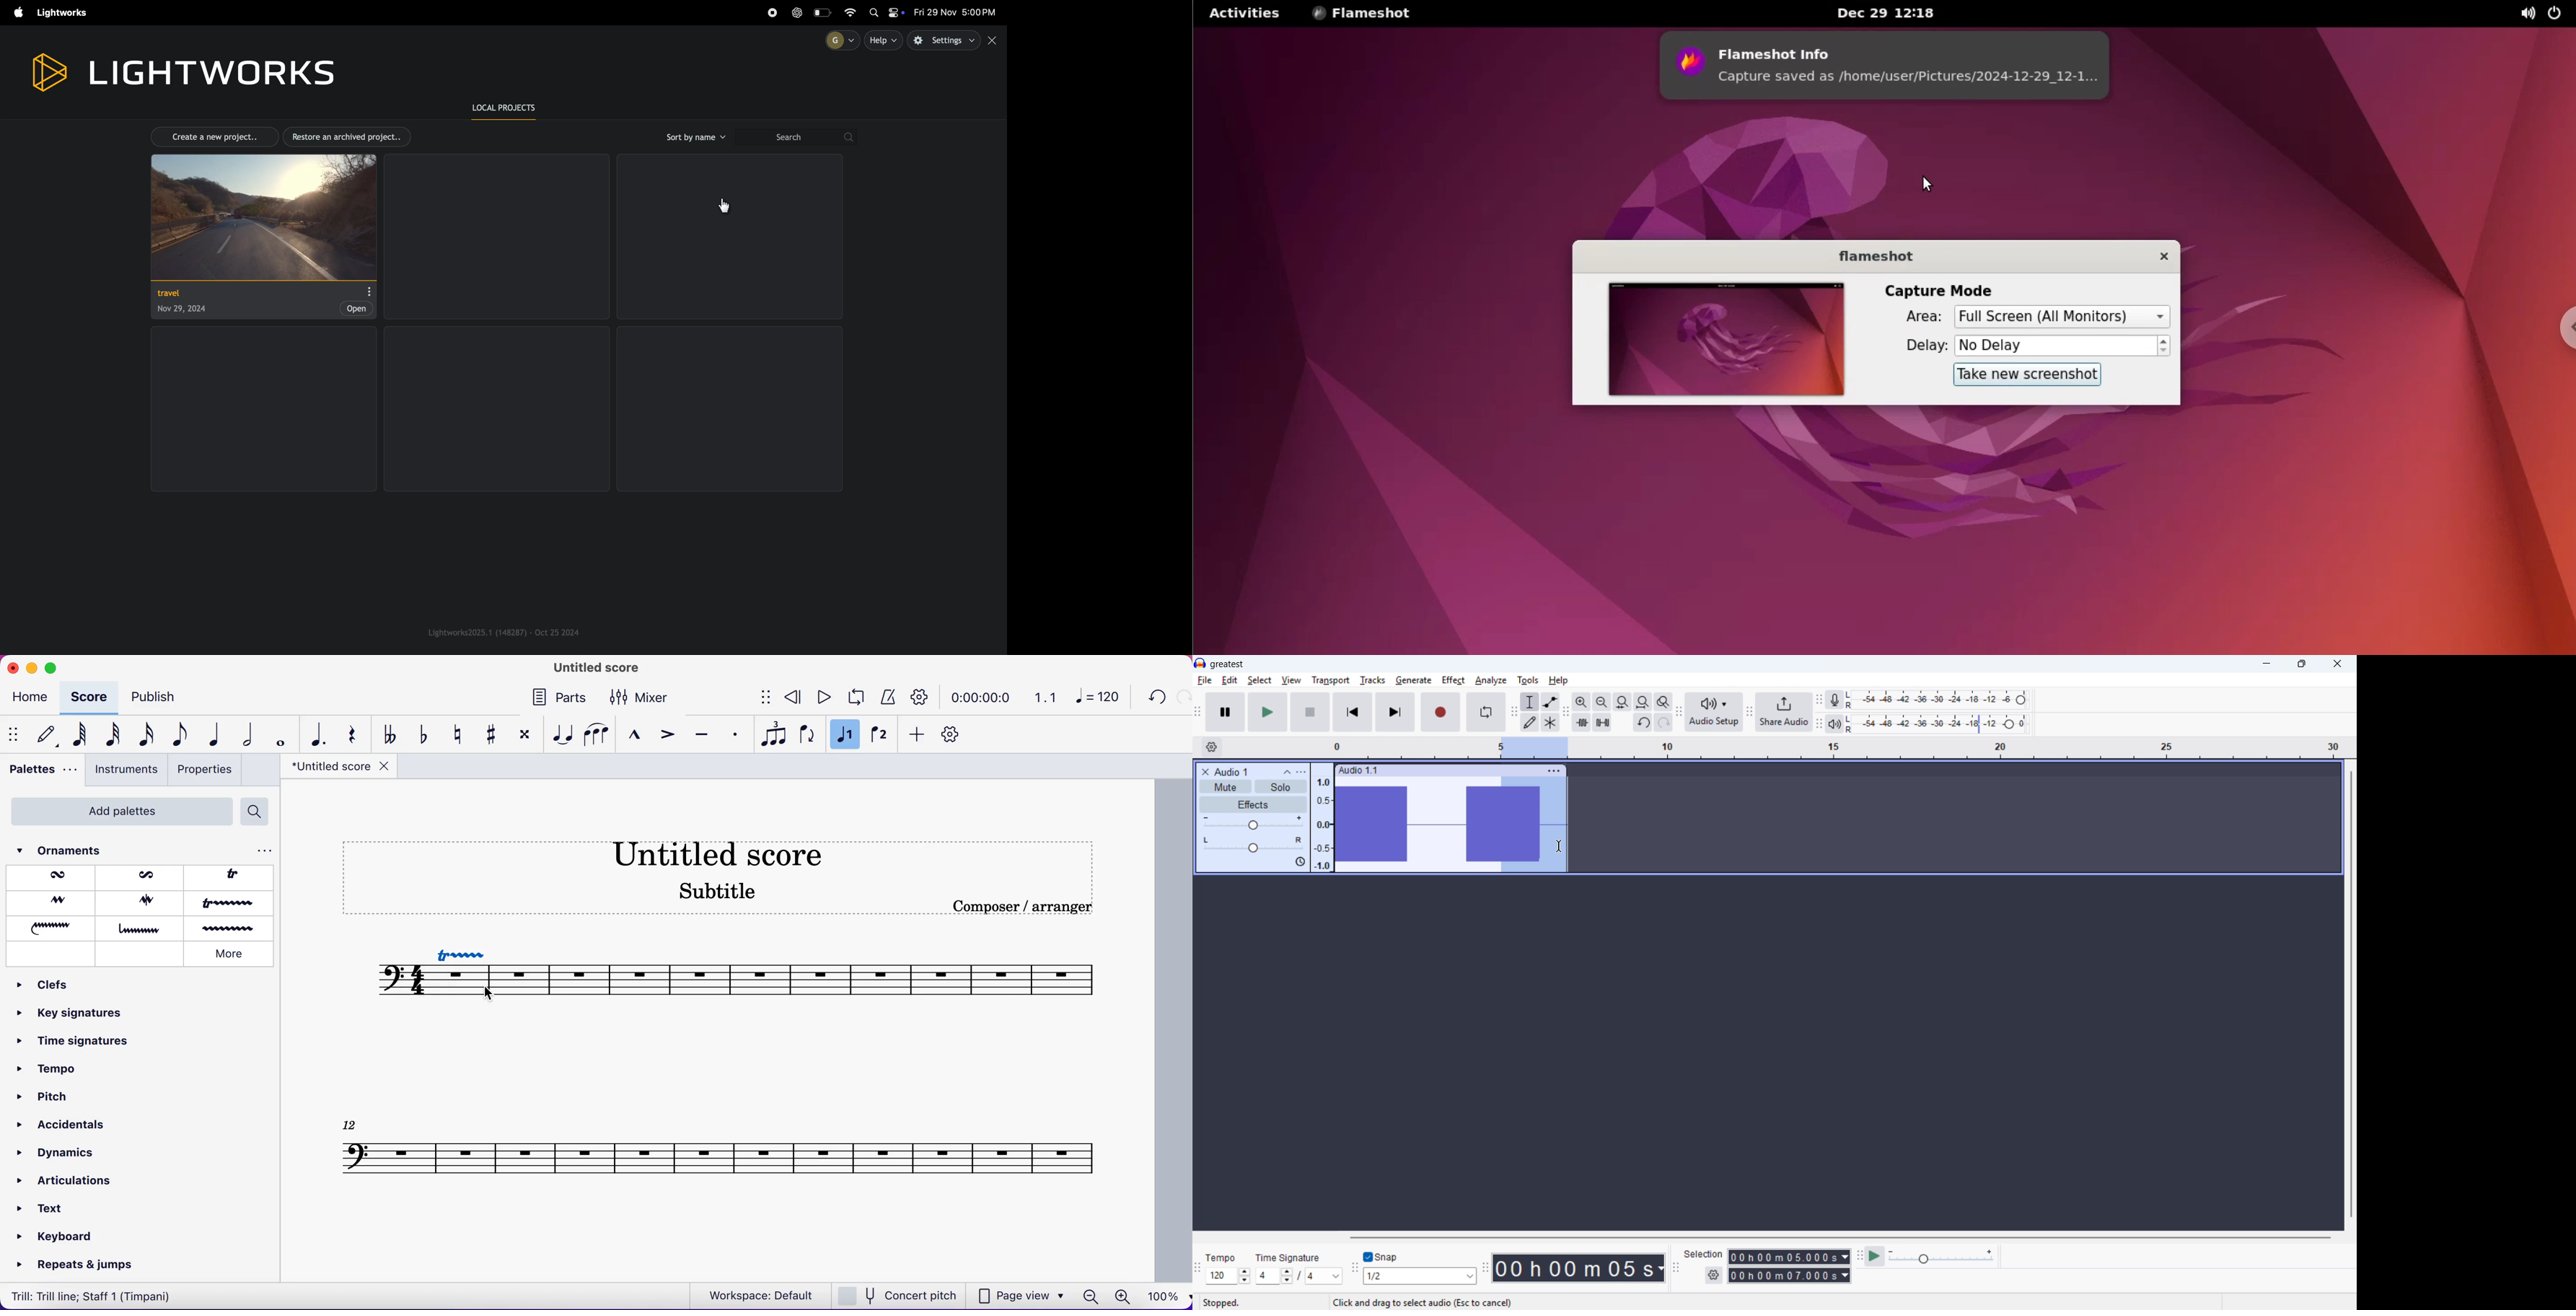  What do you see at coordinates (1582, 702) in the screenshot?
I see `Zoom in ` at bounding box center [1582, 702].